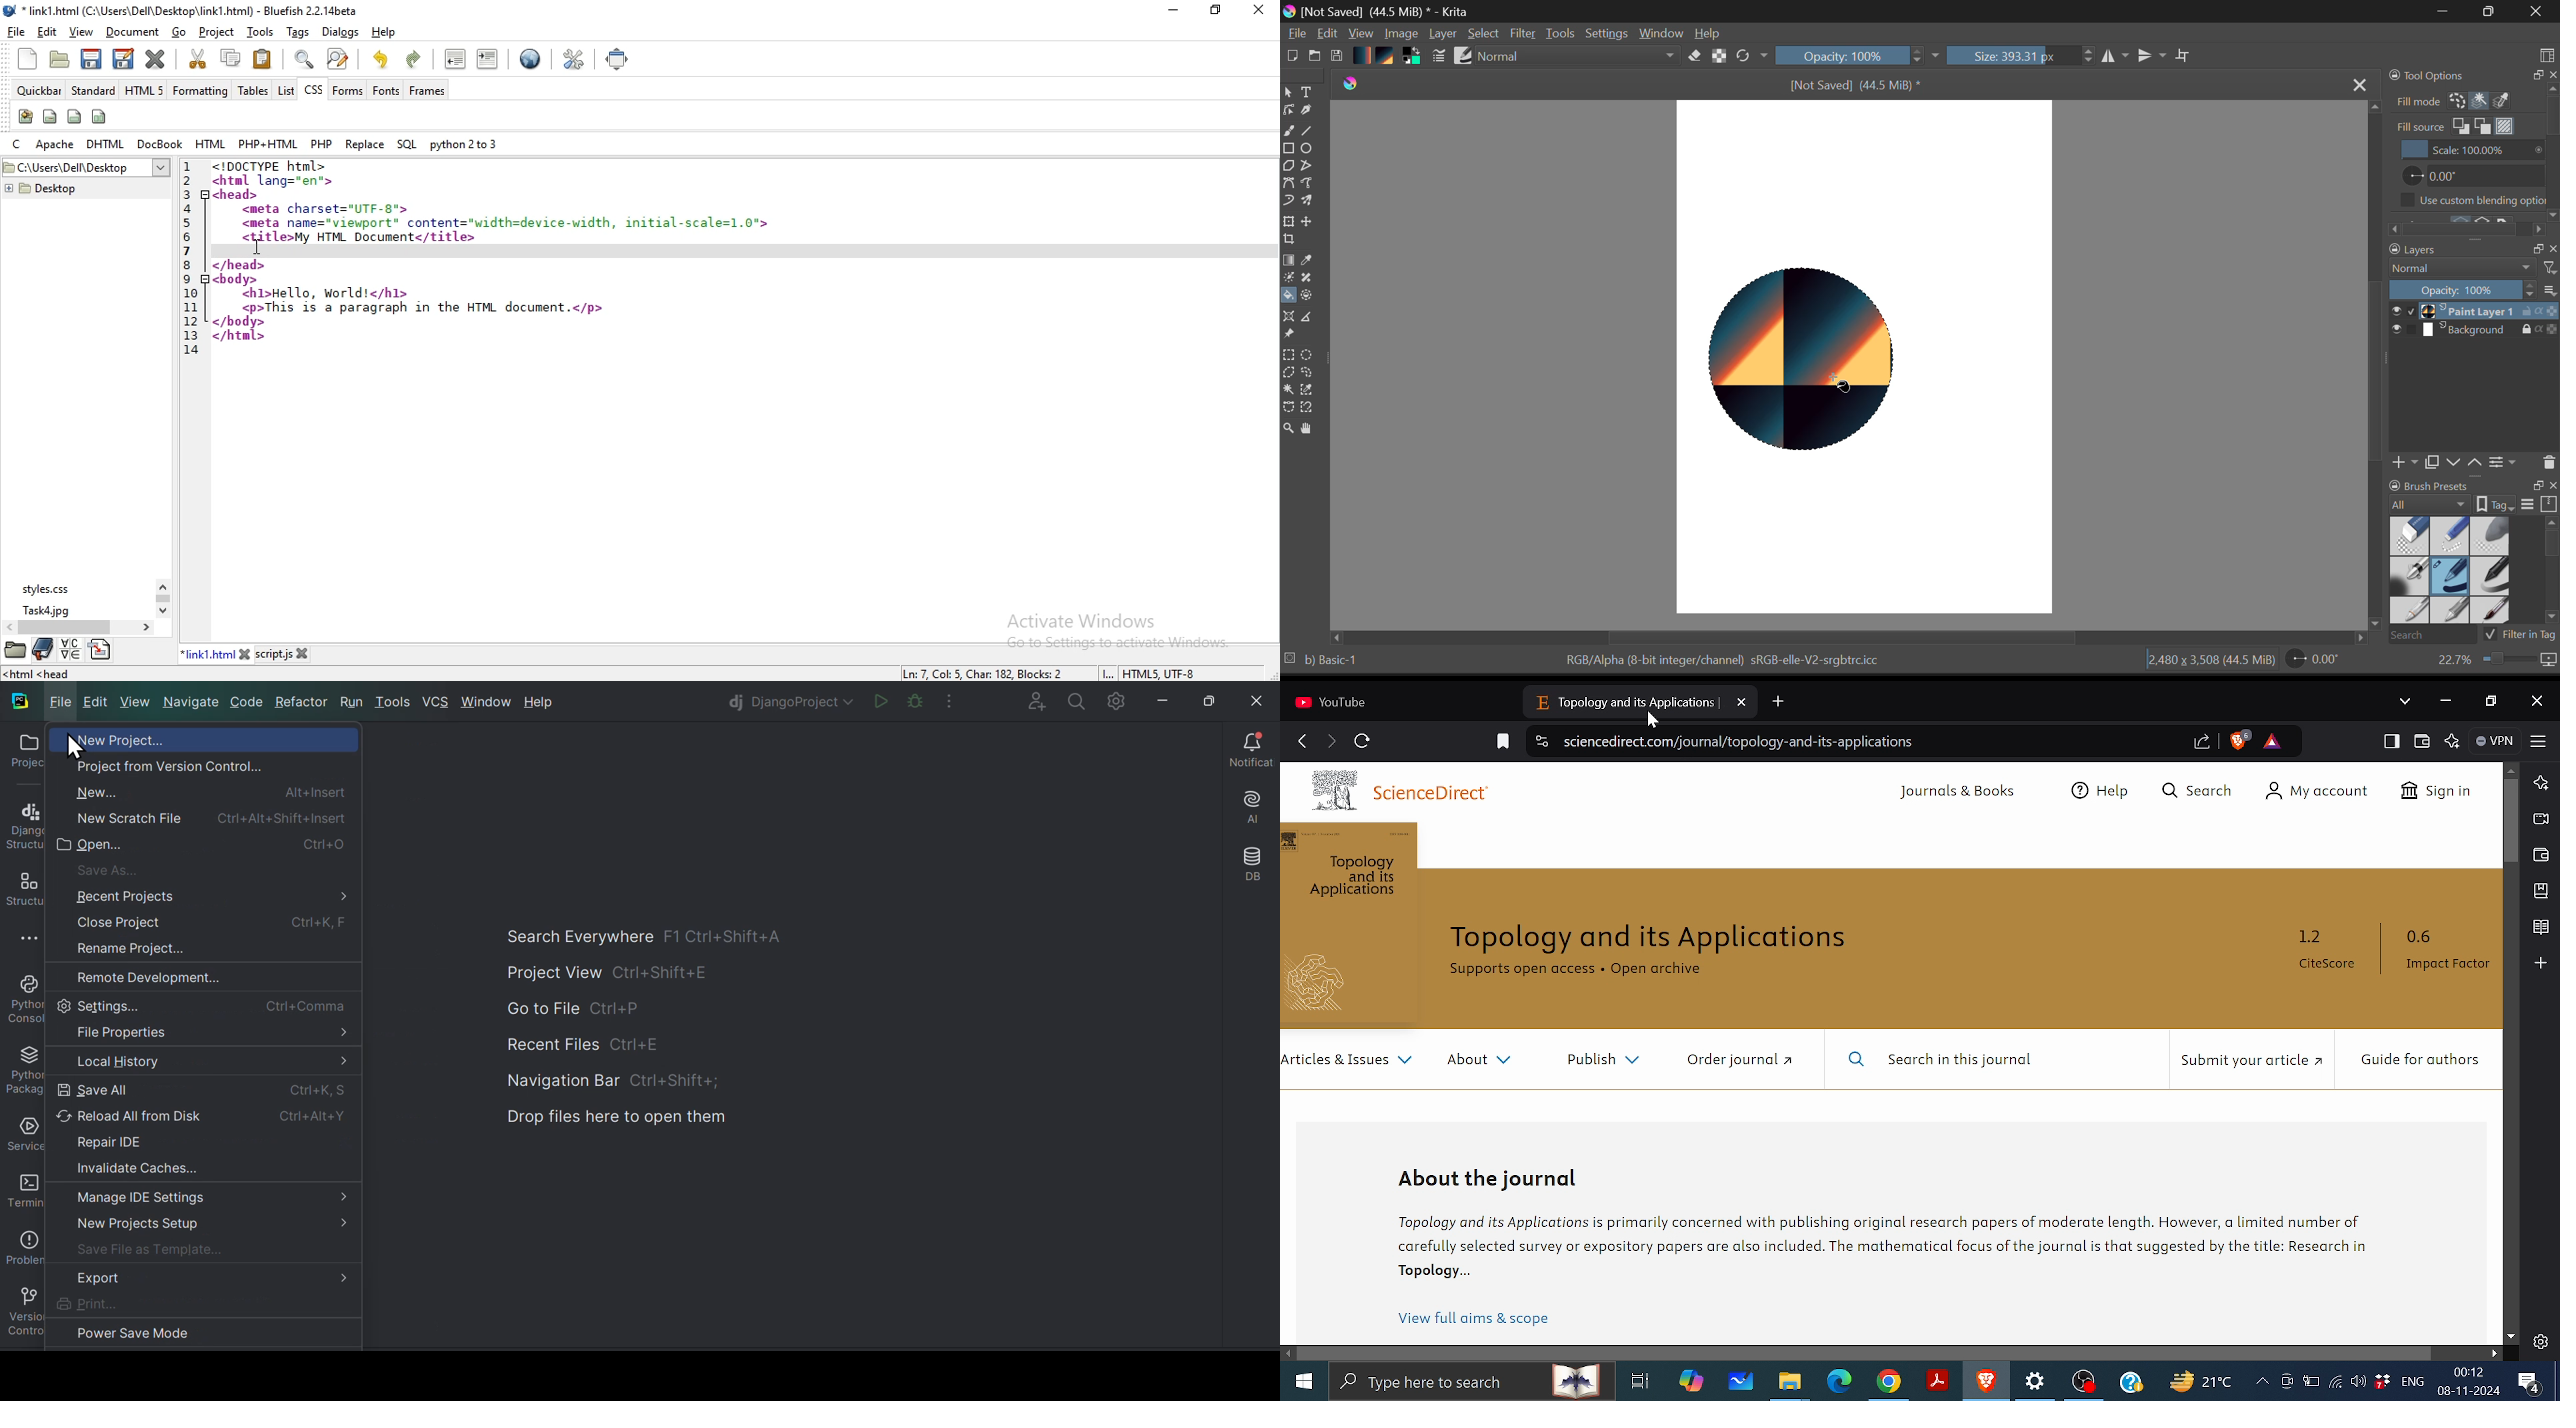  Describe the element at coordinates (1288, 356) in the screenshot. I see `Rectangle Selection` at that location.